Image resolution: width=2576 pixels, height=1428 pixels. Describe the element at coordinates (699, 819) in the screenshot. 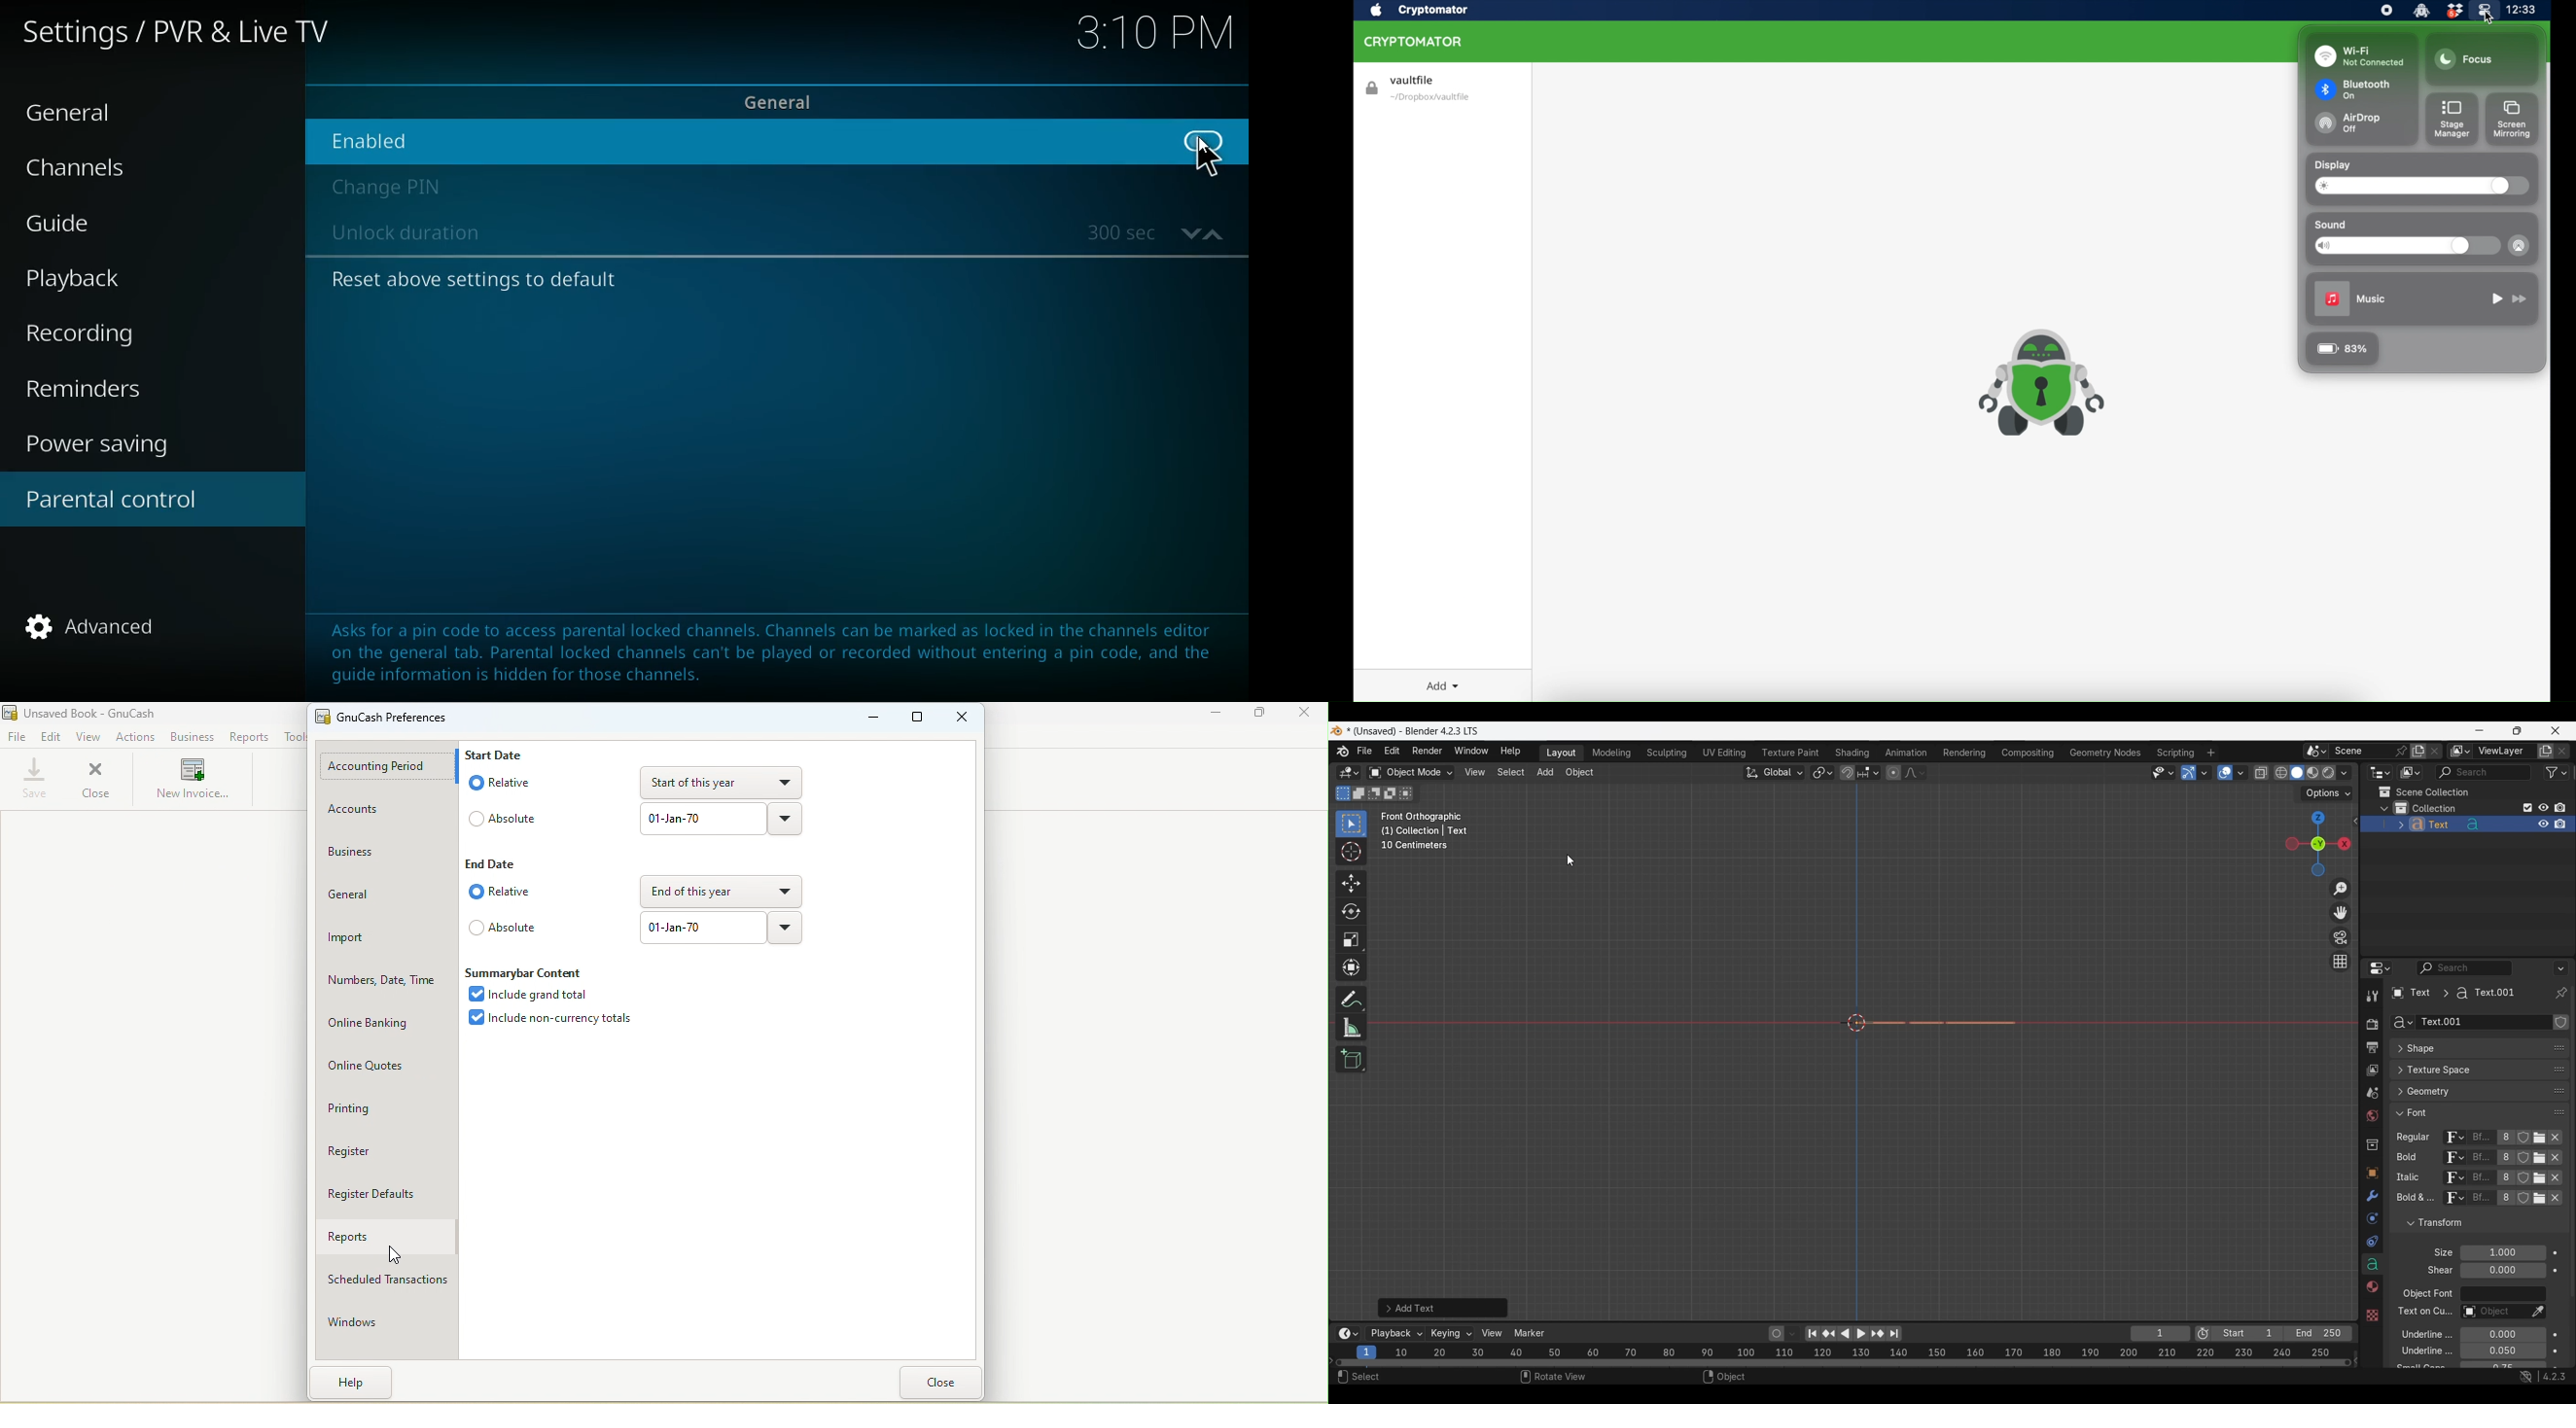

I see `text box` at that location.